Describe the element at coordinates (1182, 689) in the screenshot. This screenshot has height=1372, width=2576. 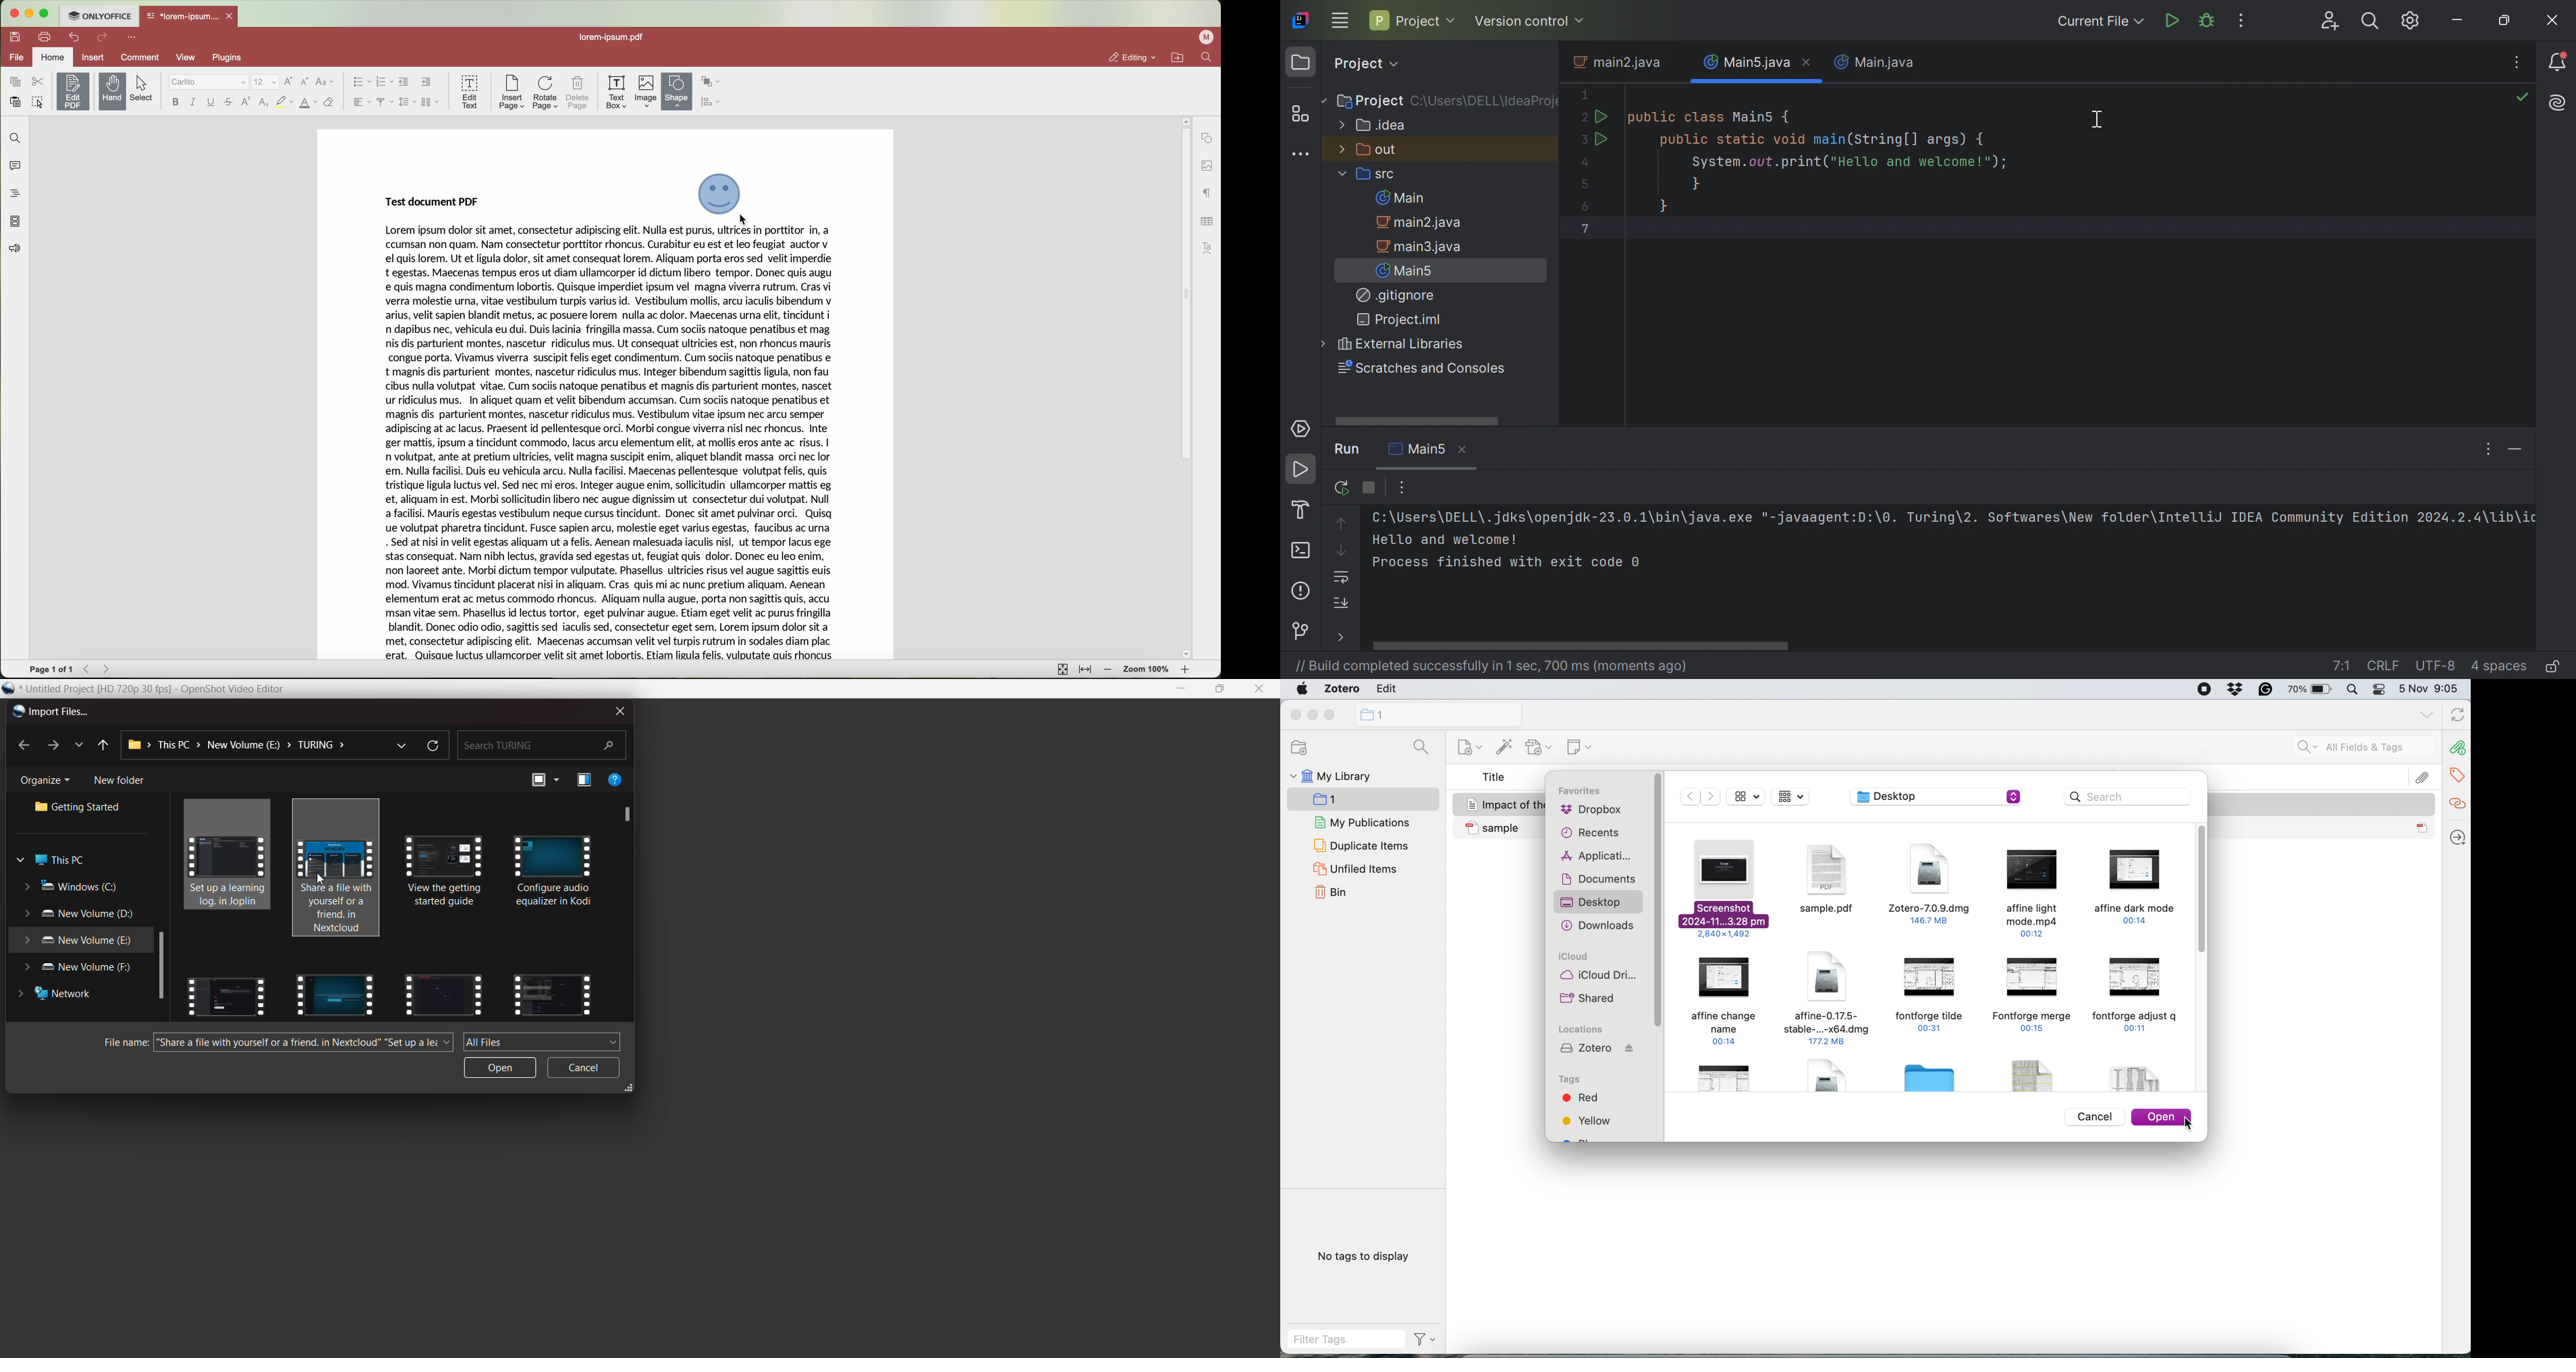
I see `minimise` at that location.